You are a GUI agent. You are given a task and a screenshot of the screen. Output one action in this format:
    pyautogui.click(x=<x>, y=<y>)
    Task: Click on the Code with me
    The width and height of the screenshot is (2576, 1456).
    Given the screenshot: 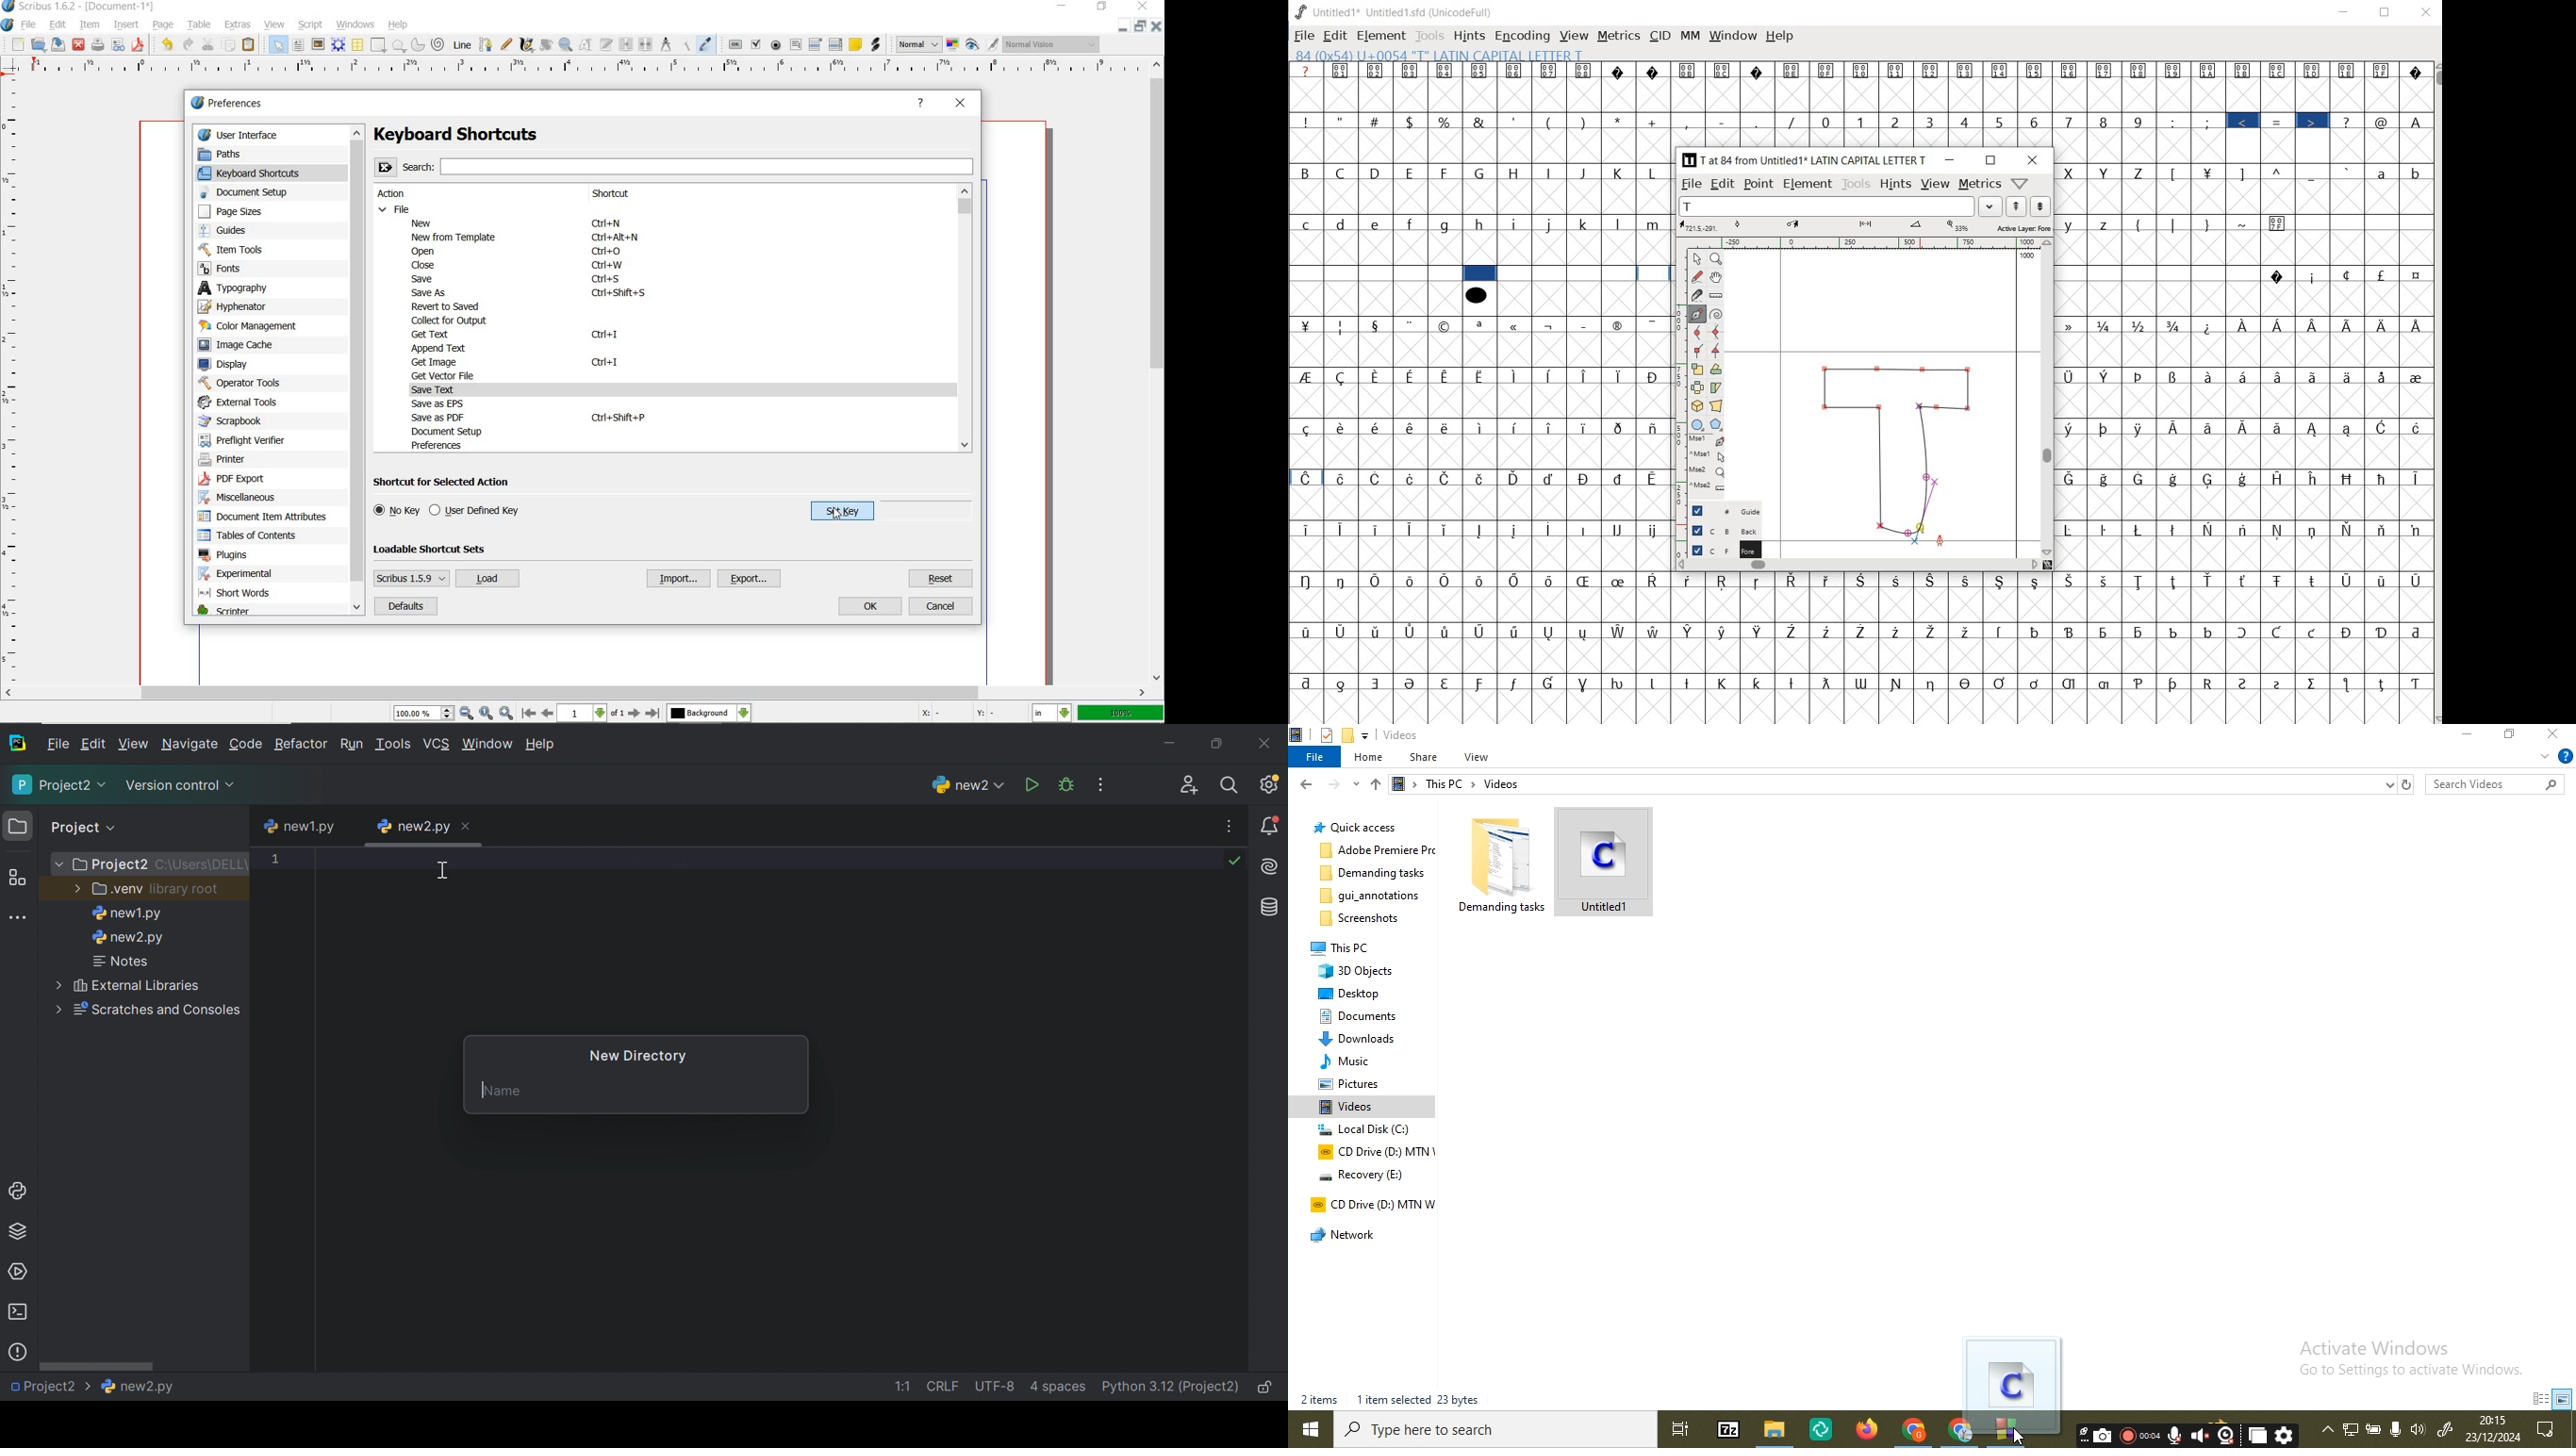 What is the action you would take?
    pyautogui.click(x=1189, y=785)
    